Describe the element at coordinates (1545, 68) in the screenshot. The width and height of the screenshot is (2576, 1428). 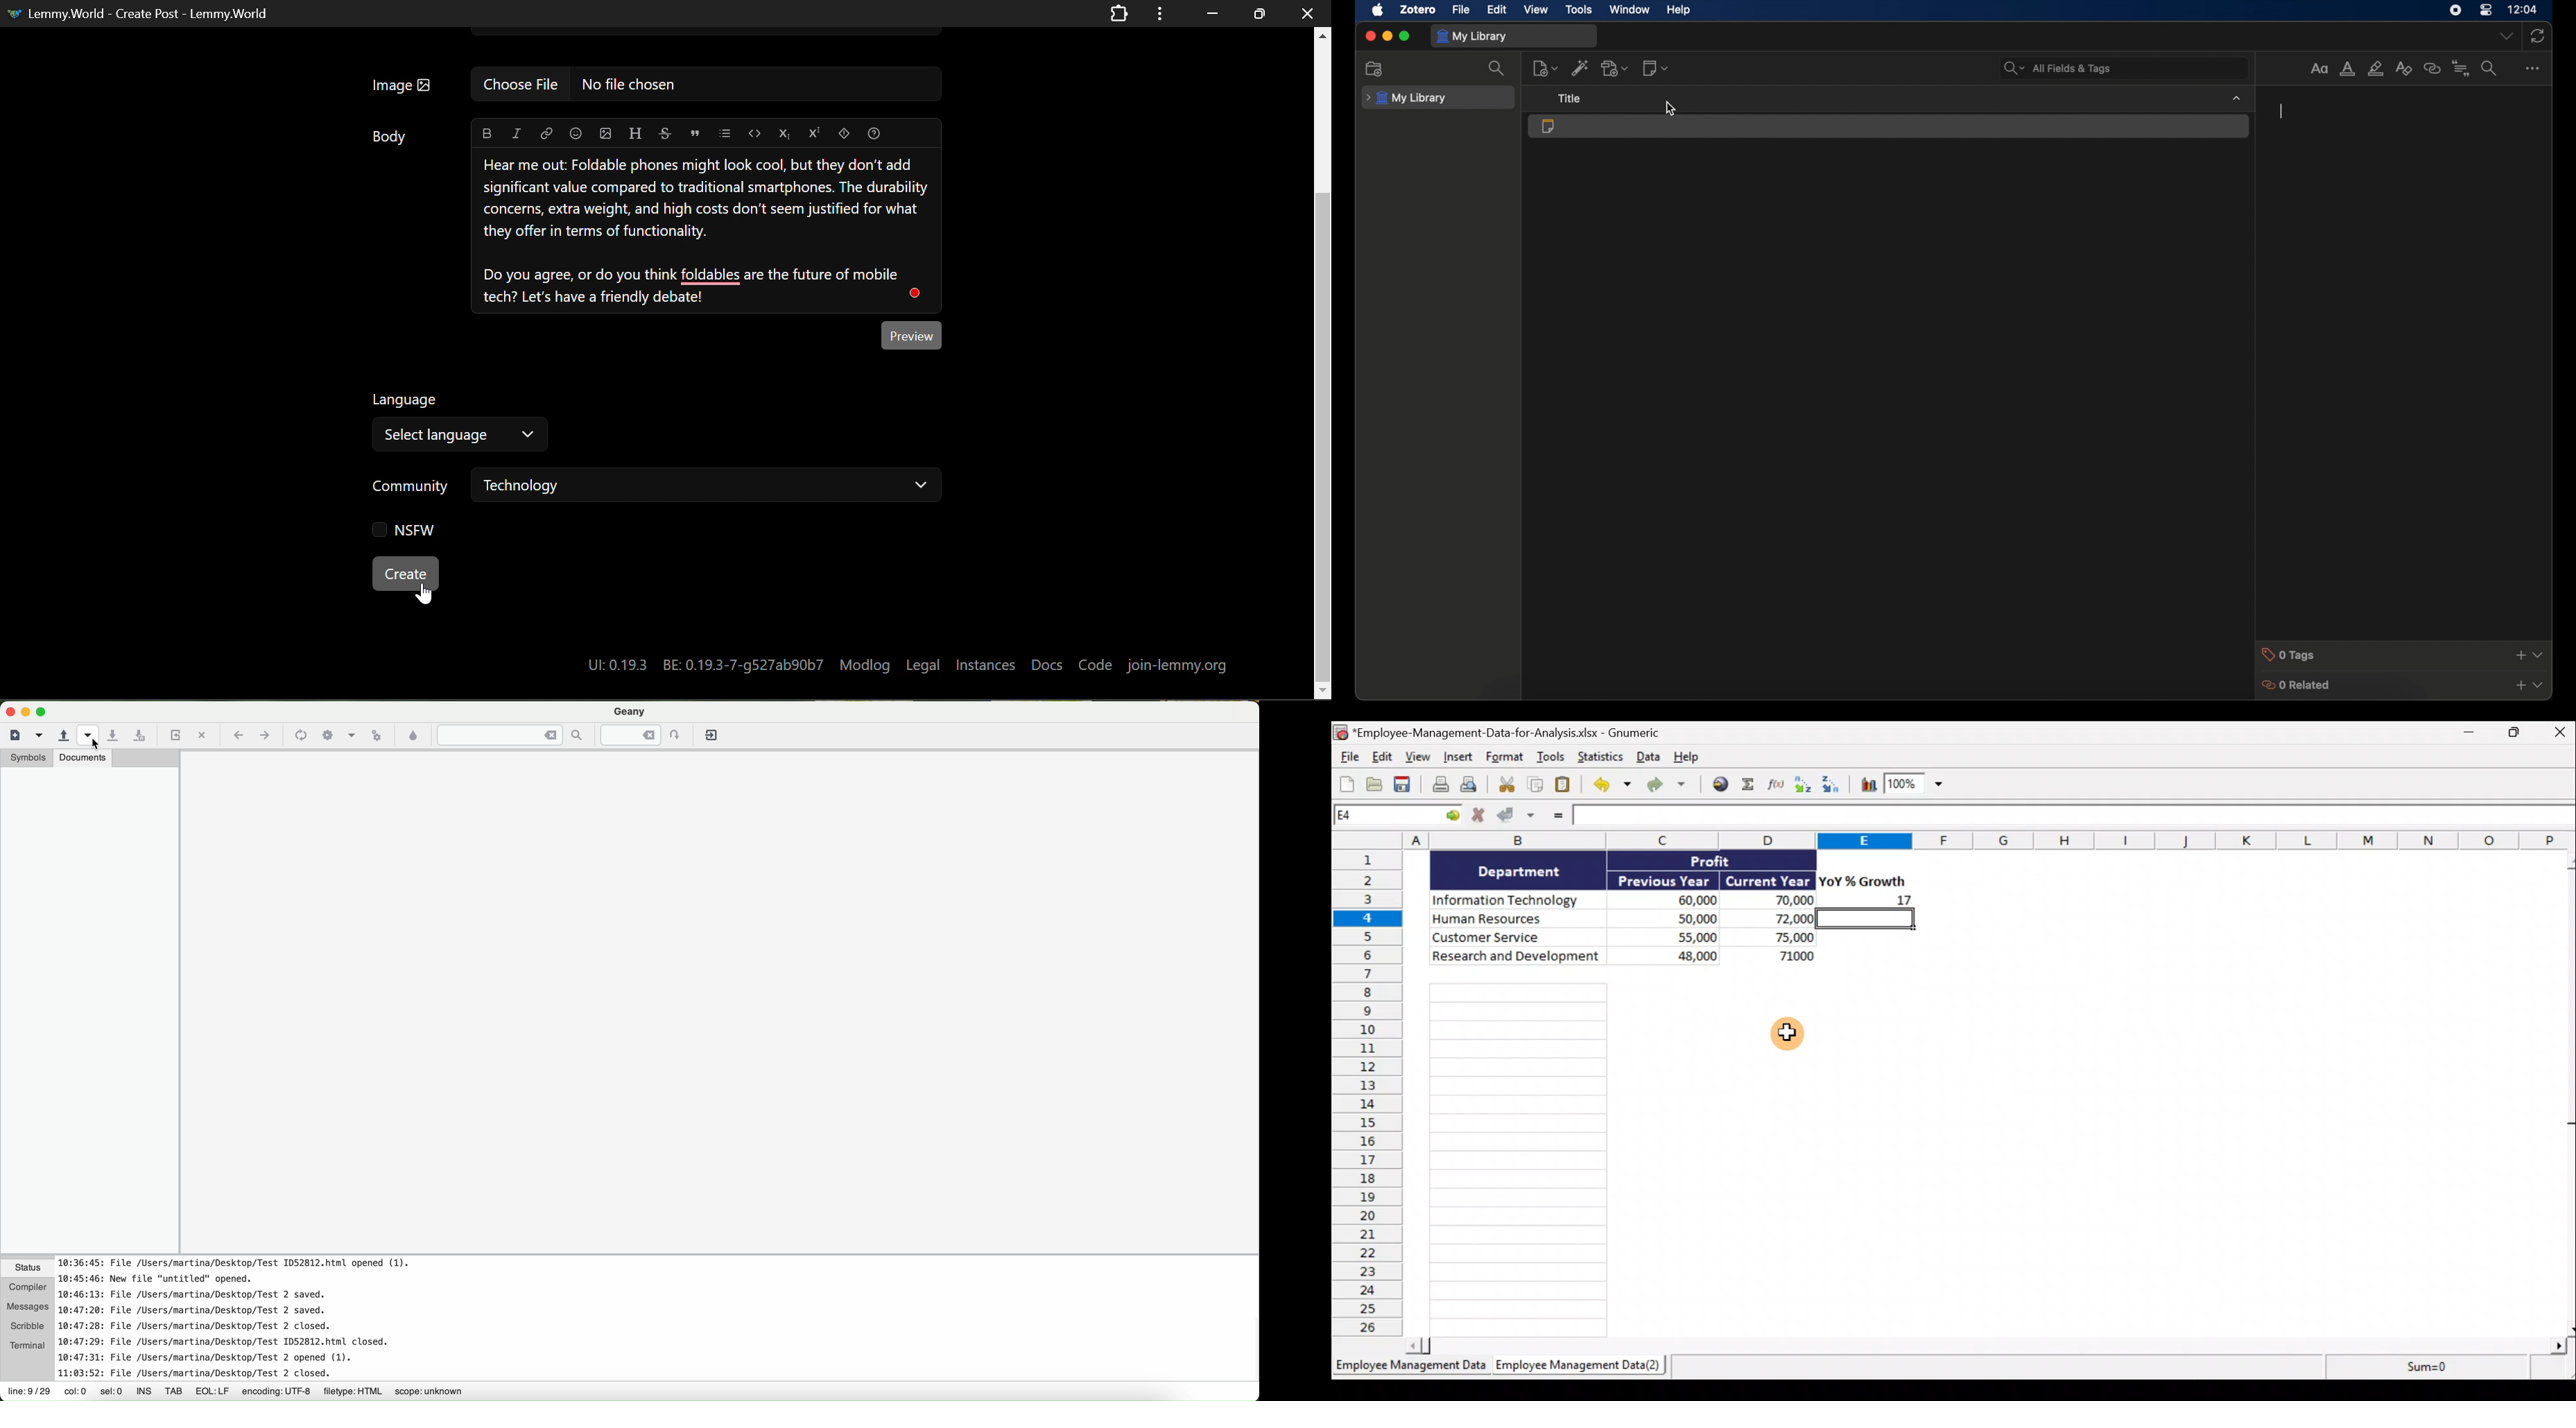
I see `new item` at that location.